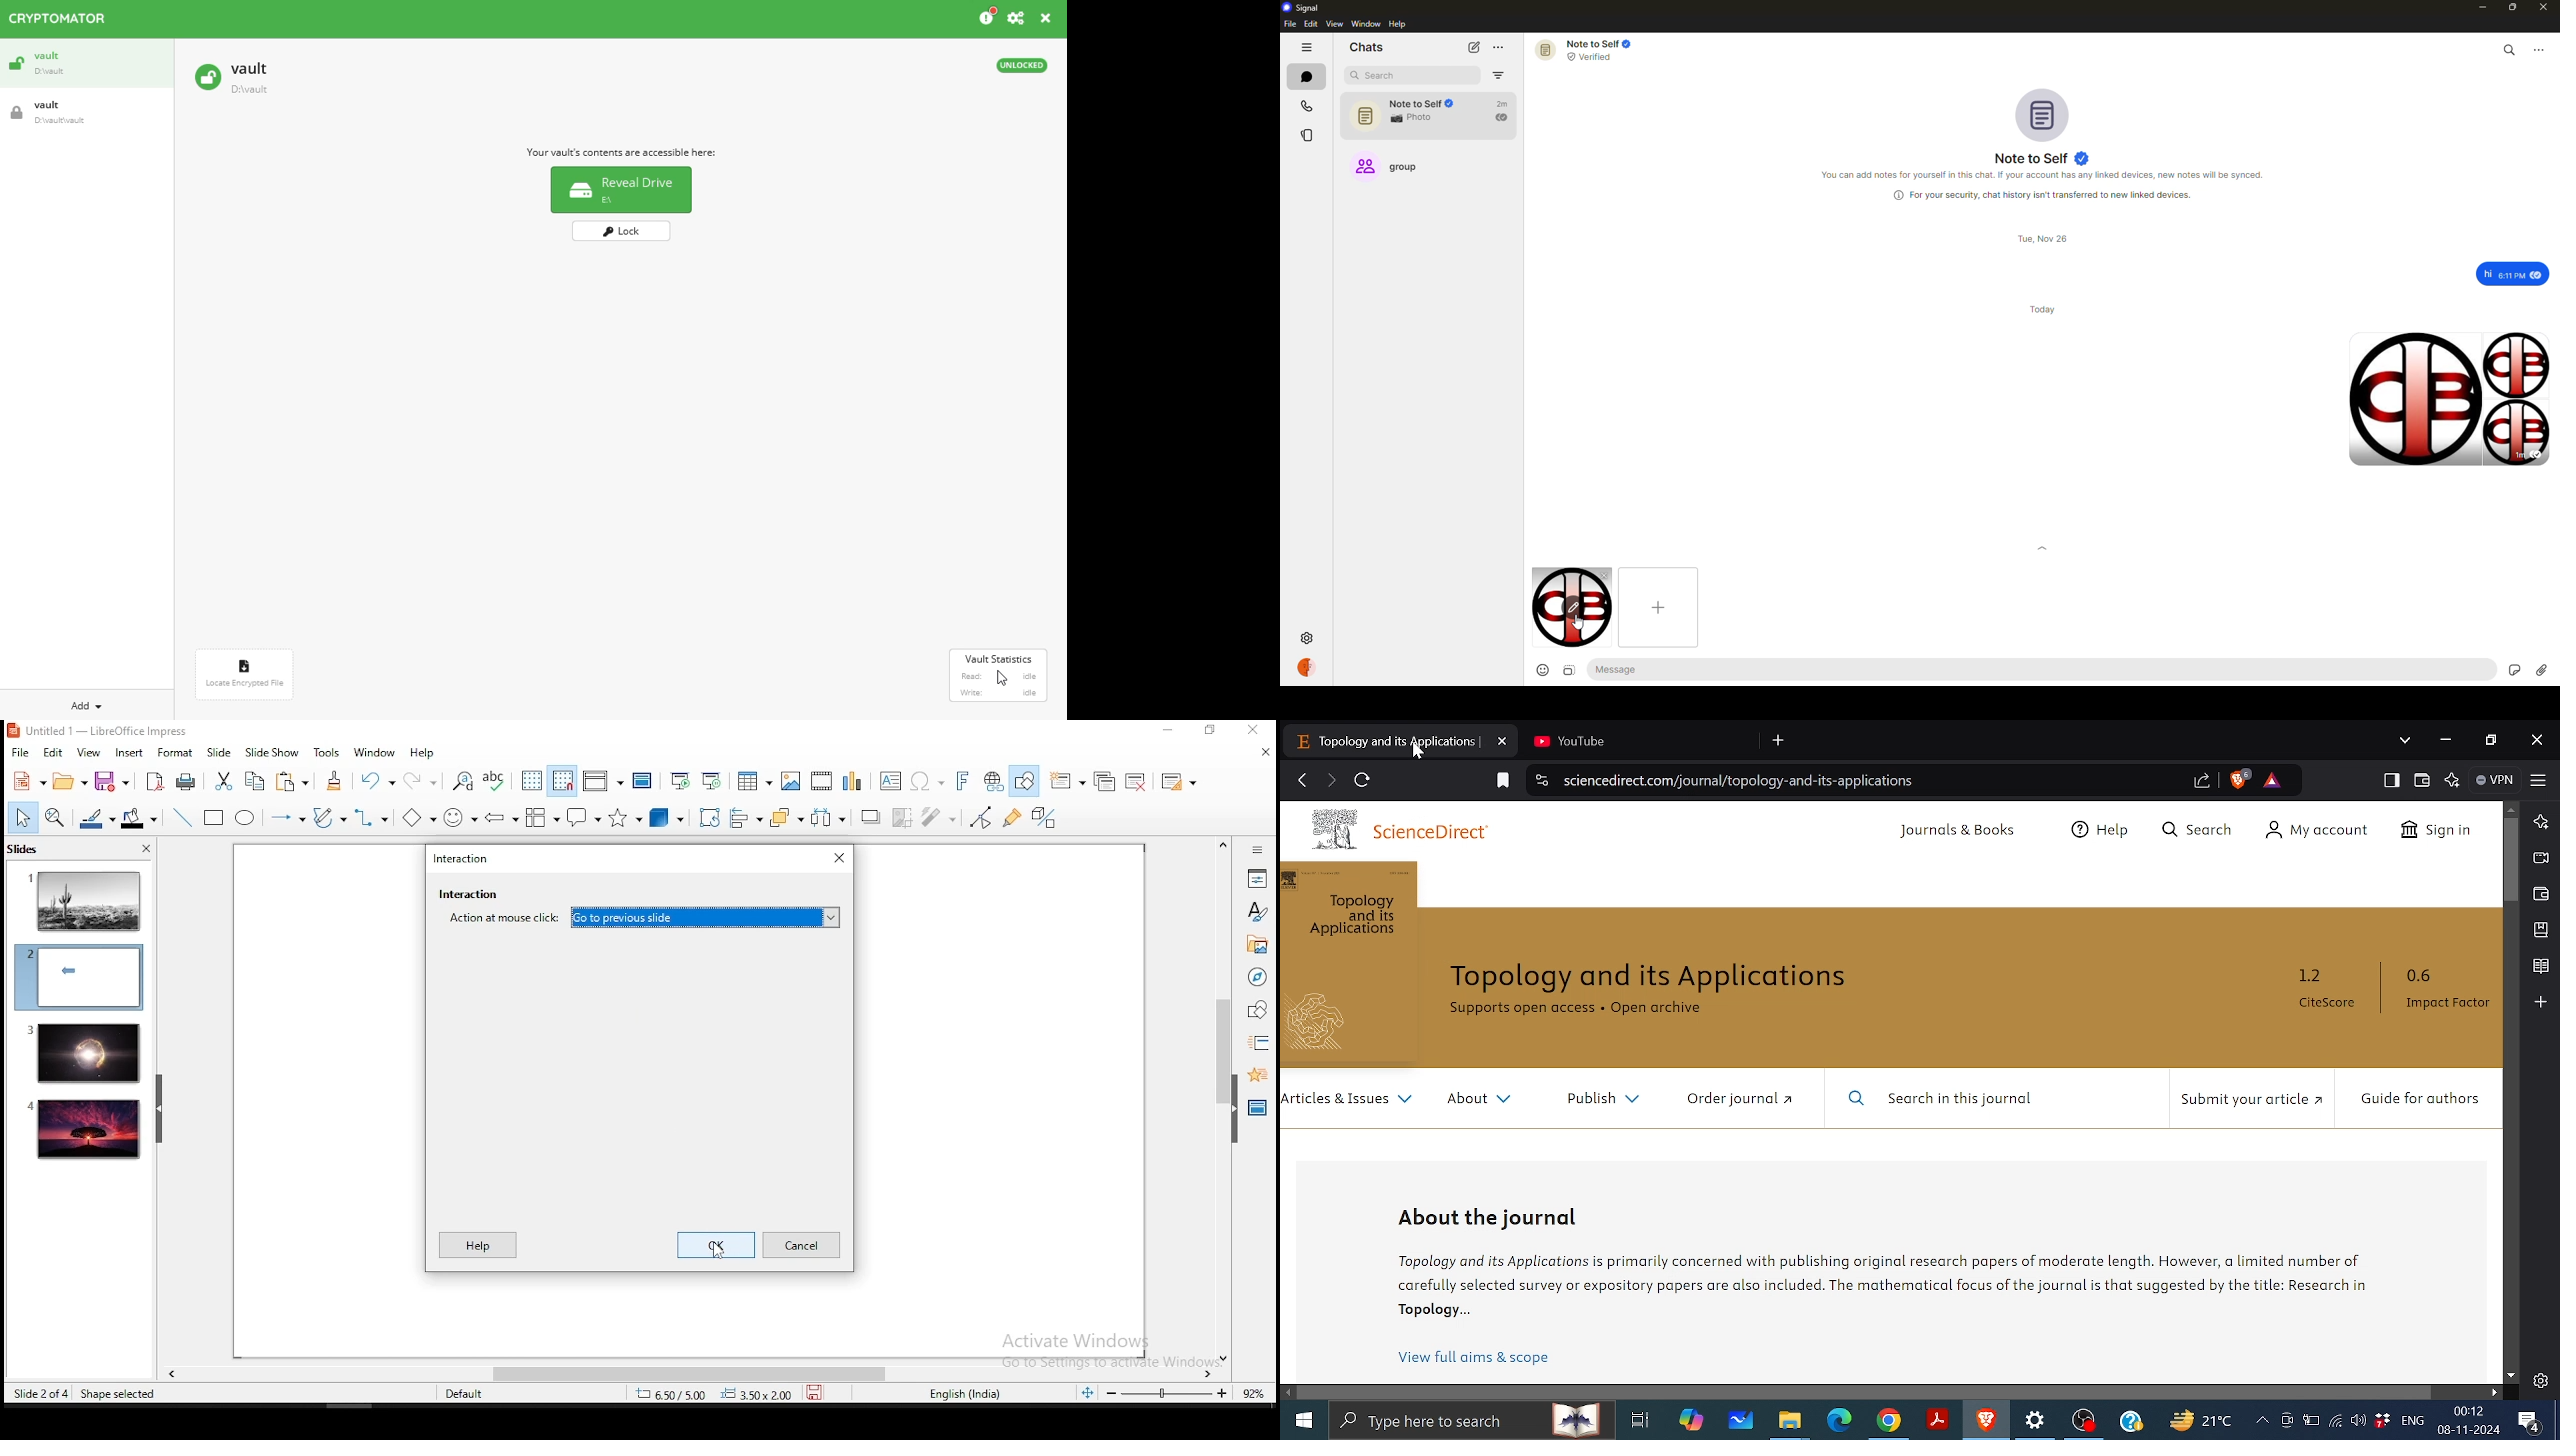 This screenshot has width=2576, height=1456. I want to click on default, so click(466, 1393).